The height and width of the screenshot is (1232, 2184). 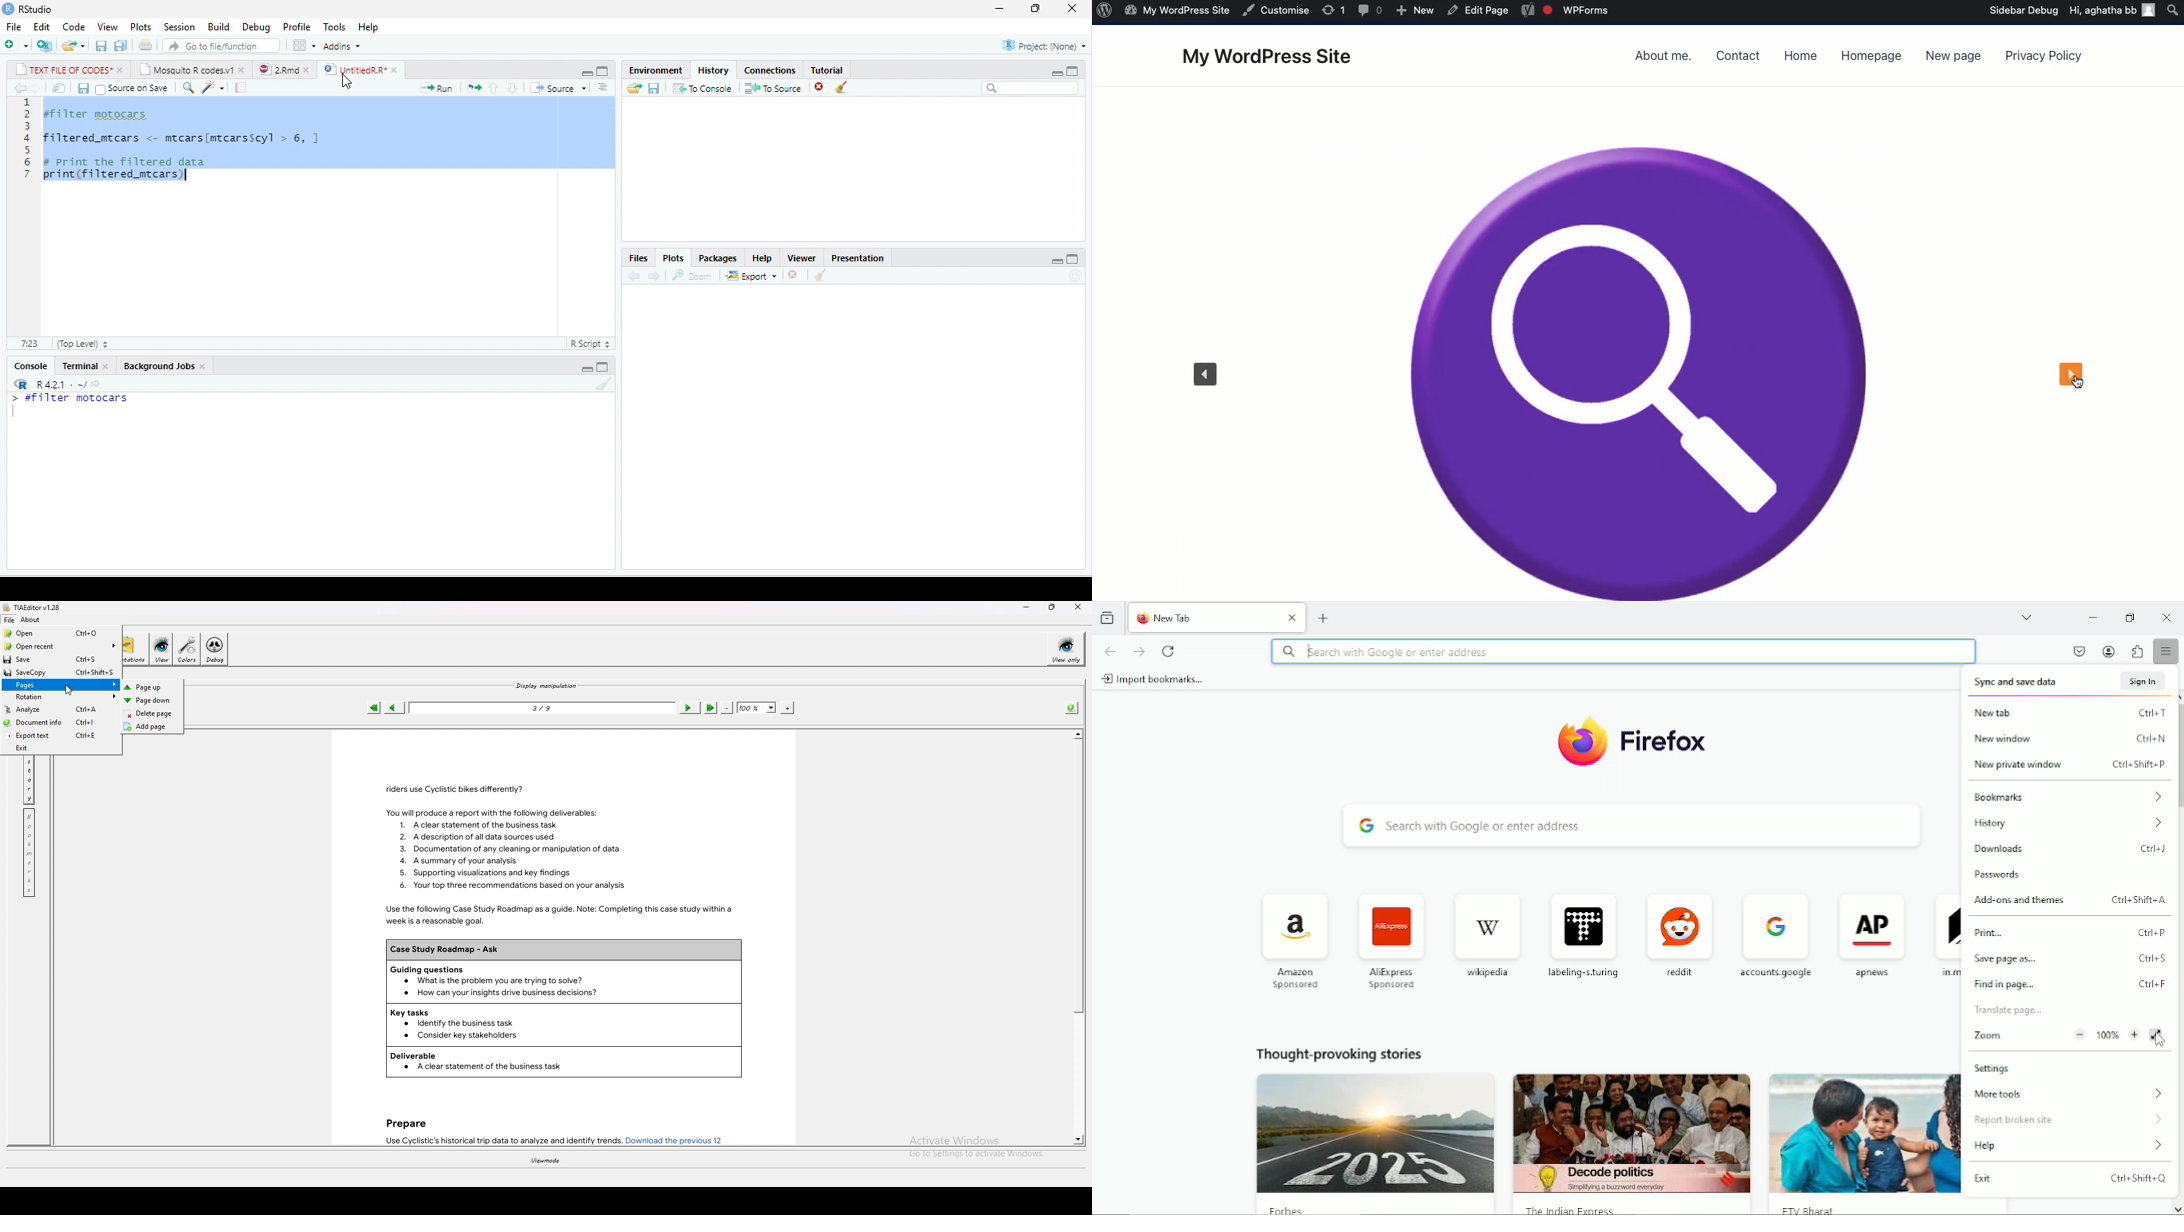 I want to click on accounts google, so click(x=1772, y=934).